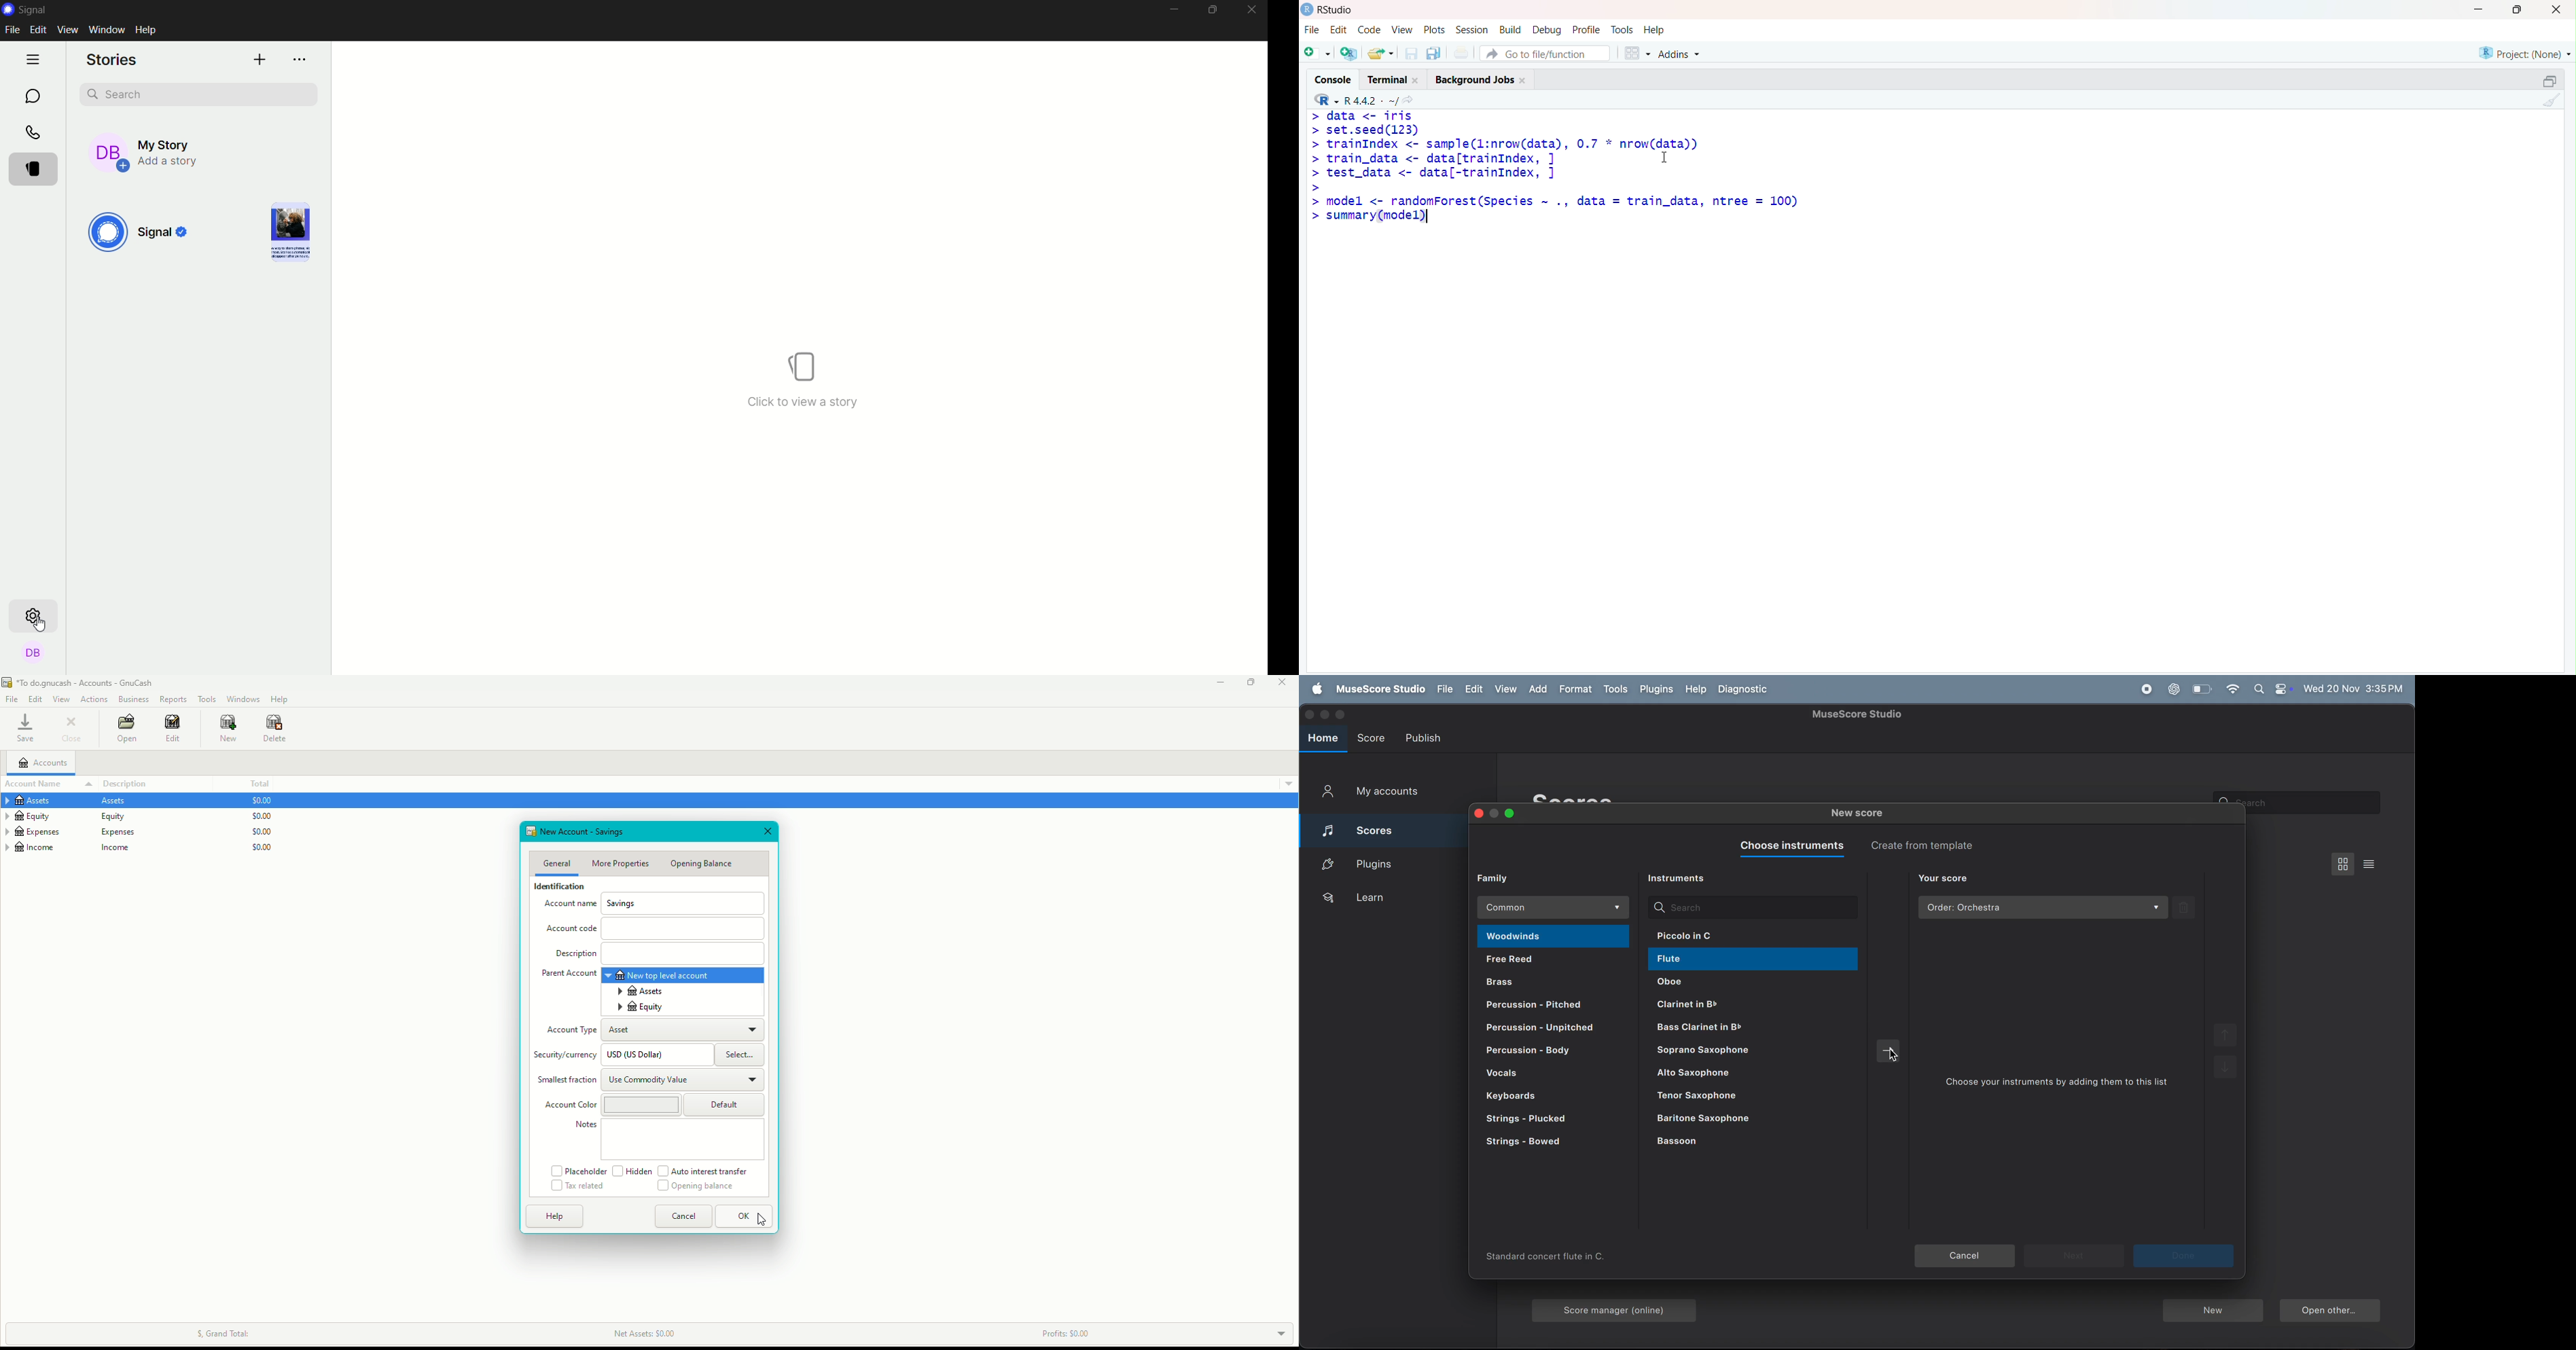  Describe the element at coordinates (1519, 152) in the screenshot. I see `set.seed(ls3)
trainIndex <- sample(l:nrow(data), 0.7 * nrow(data))
train_data <- data[trainIndex, ] I
test_data <- data[-trainIndex, ]

|` at that location.